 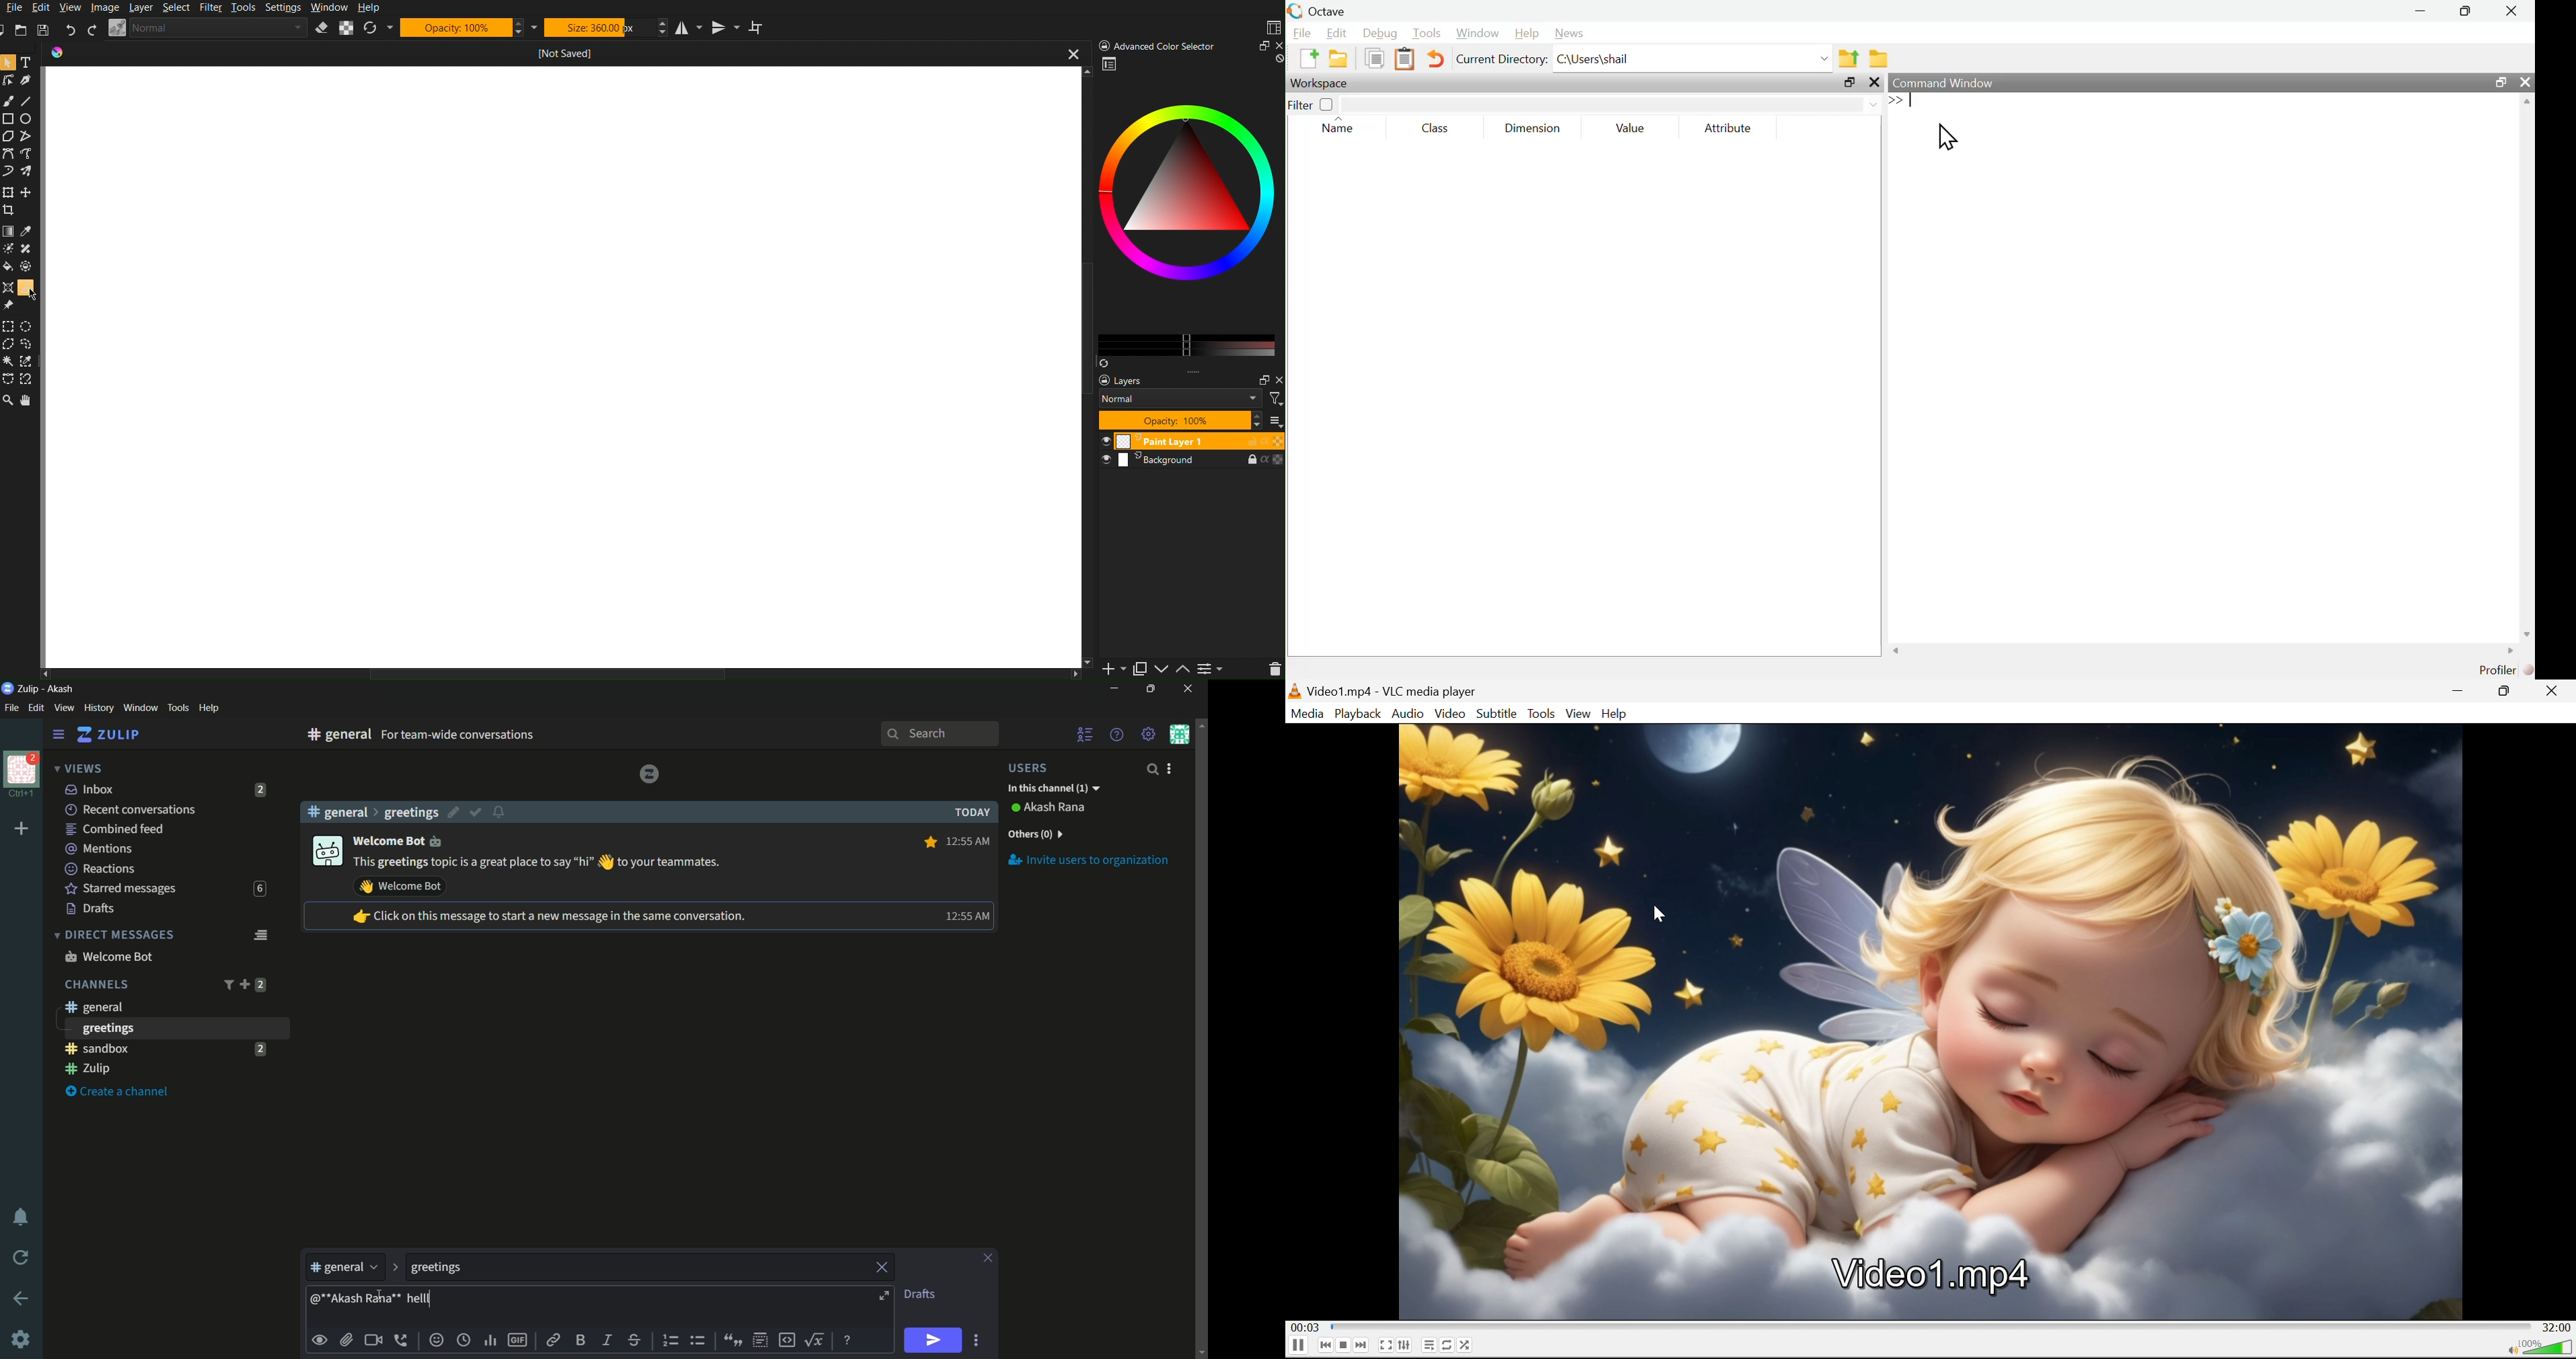 I want to click on Layer Settings, so click(x=1184, y=401).